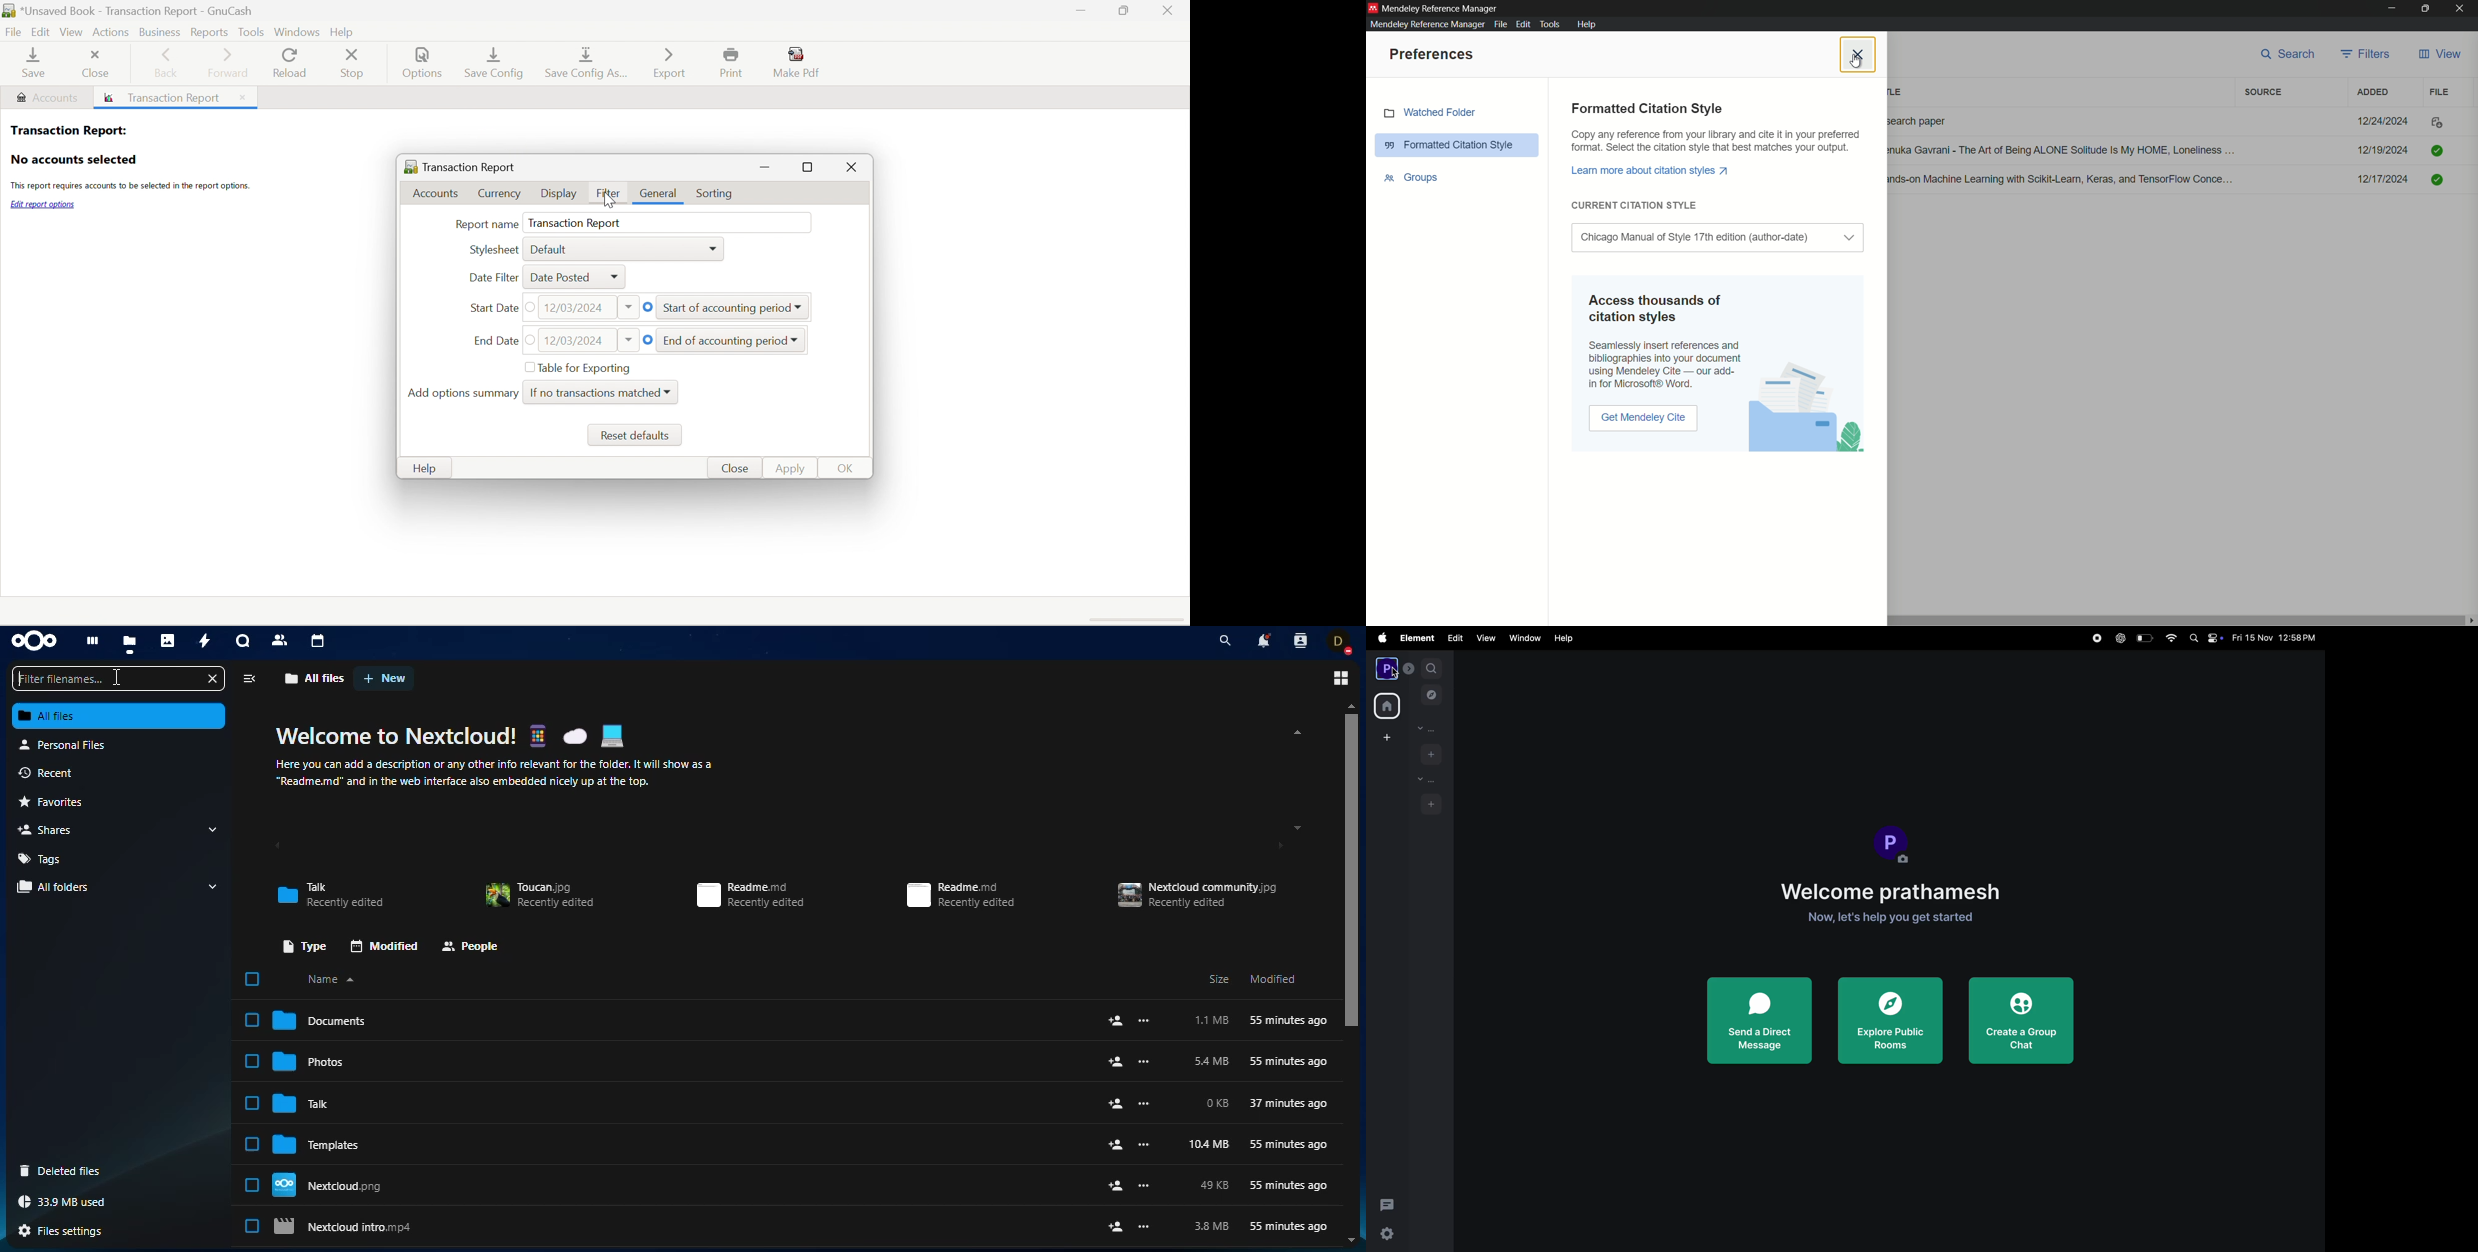  What do you see at coordinates (537, 735) in the screenshot?
I see `Smartphone emoji` at bounding box center [537, 735].